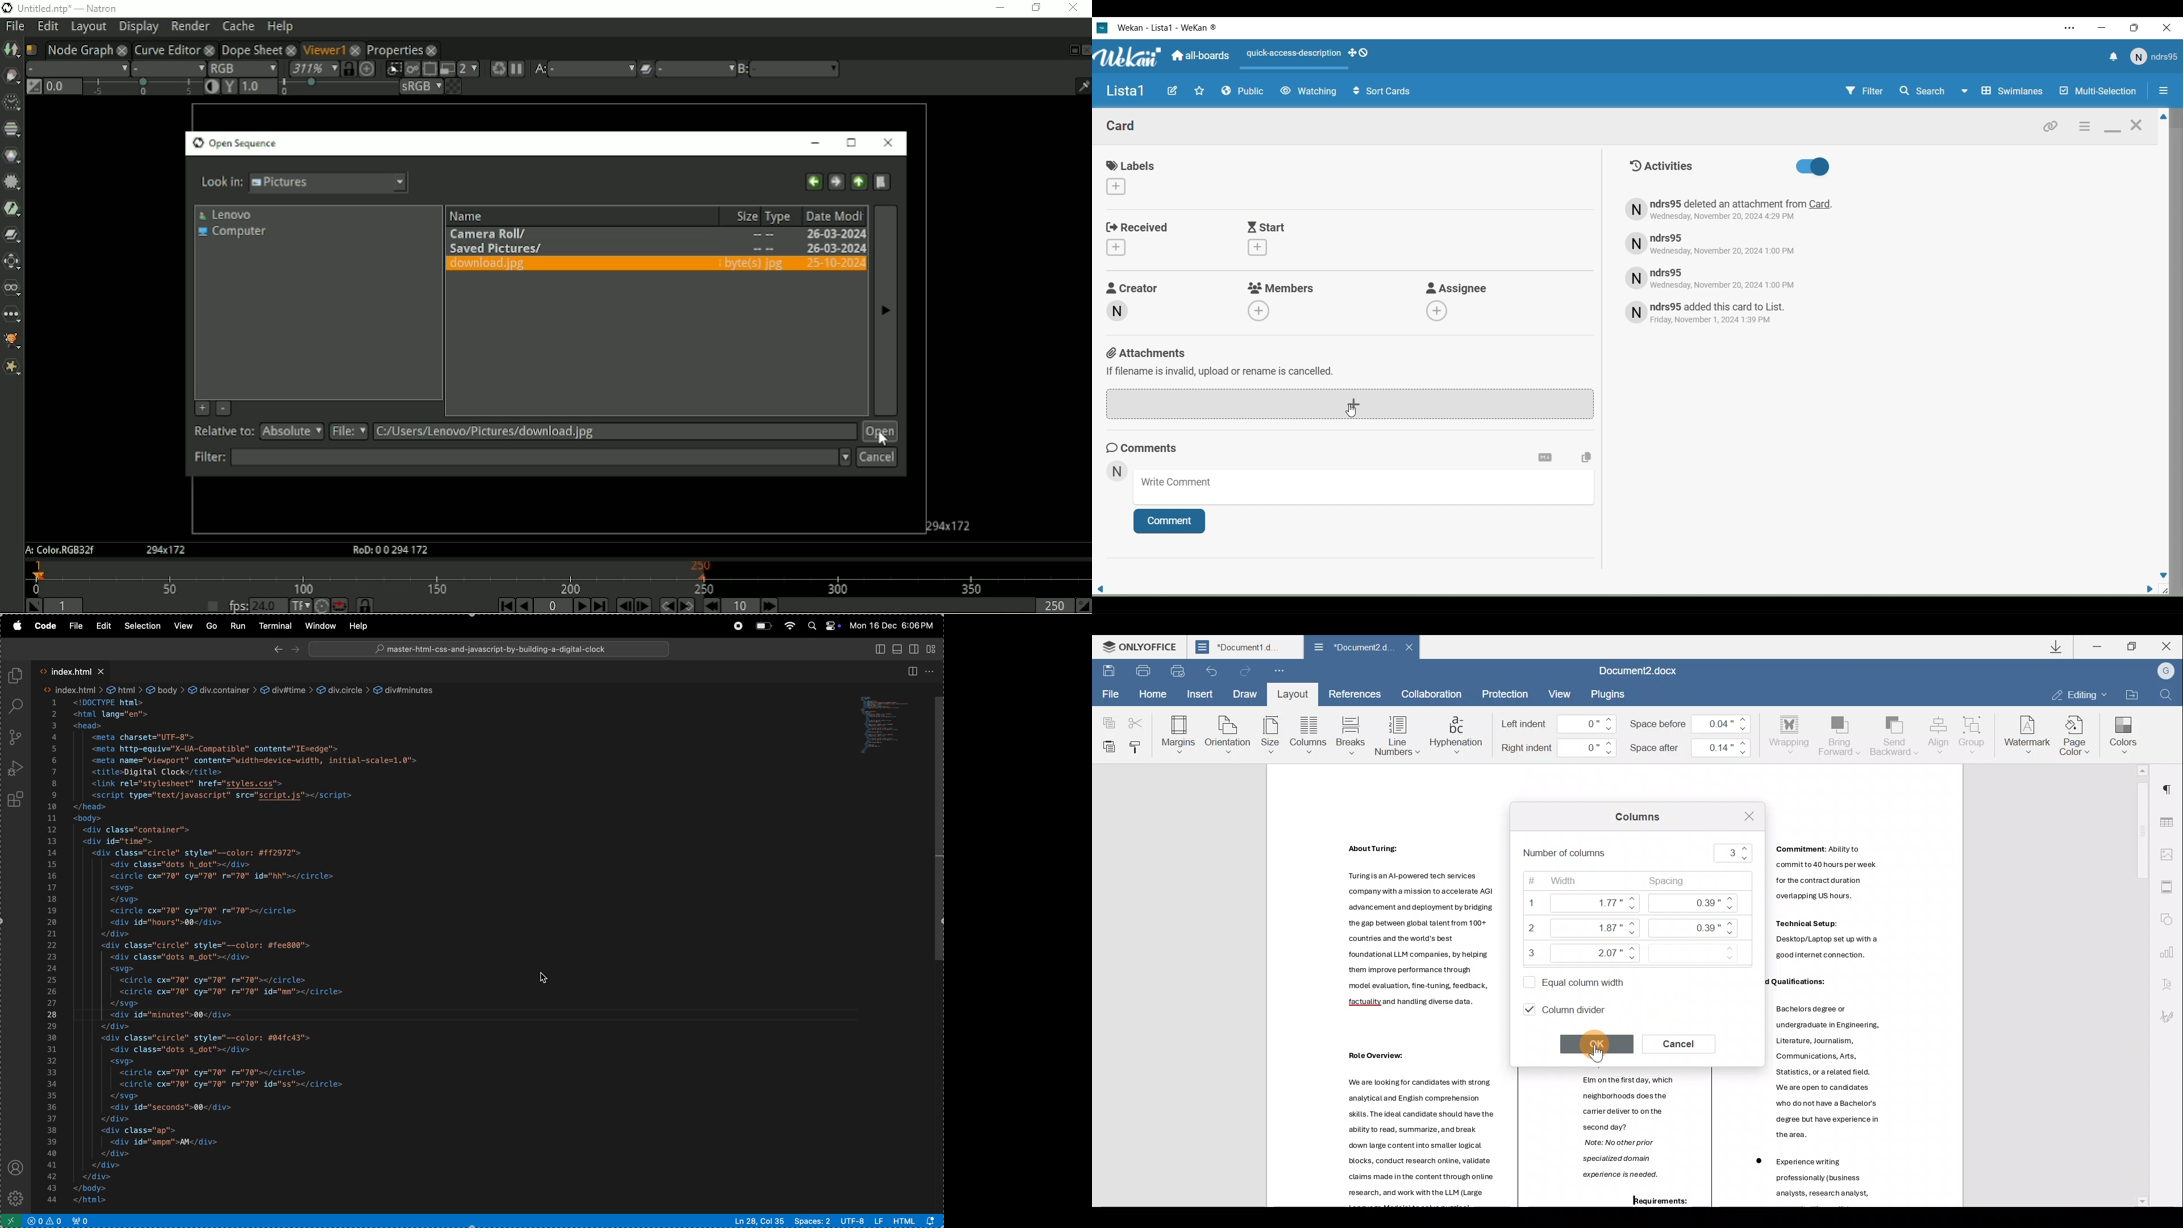 This screenshot has height=1232, width=2184. What do you see at coordinates (1257, 247) in the screenshot?
I see `Add start` at bounding box center [1257, 247].